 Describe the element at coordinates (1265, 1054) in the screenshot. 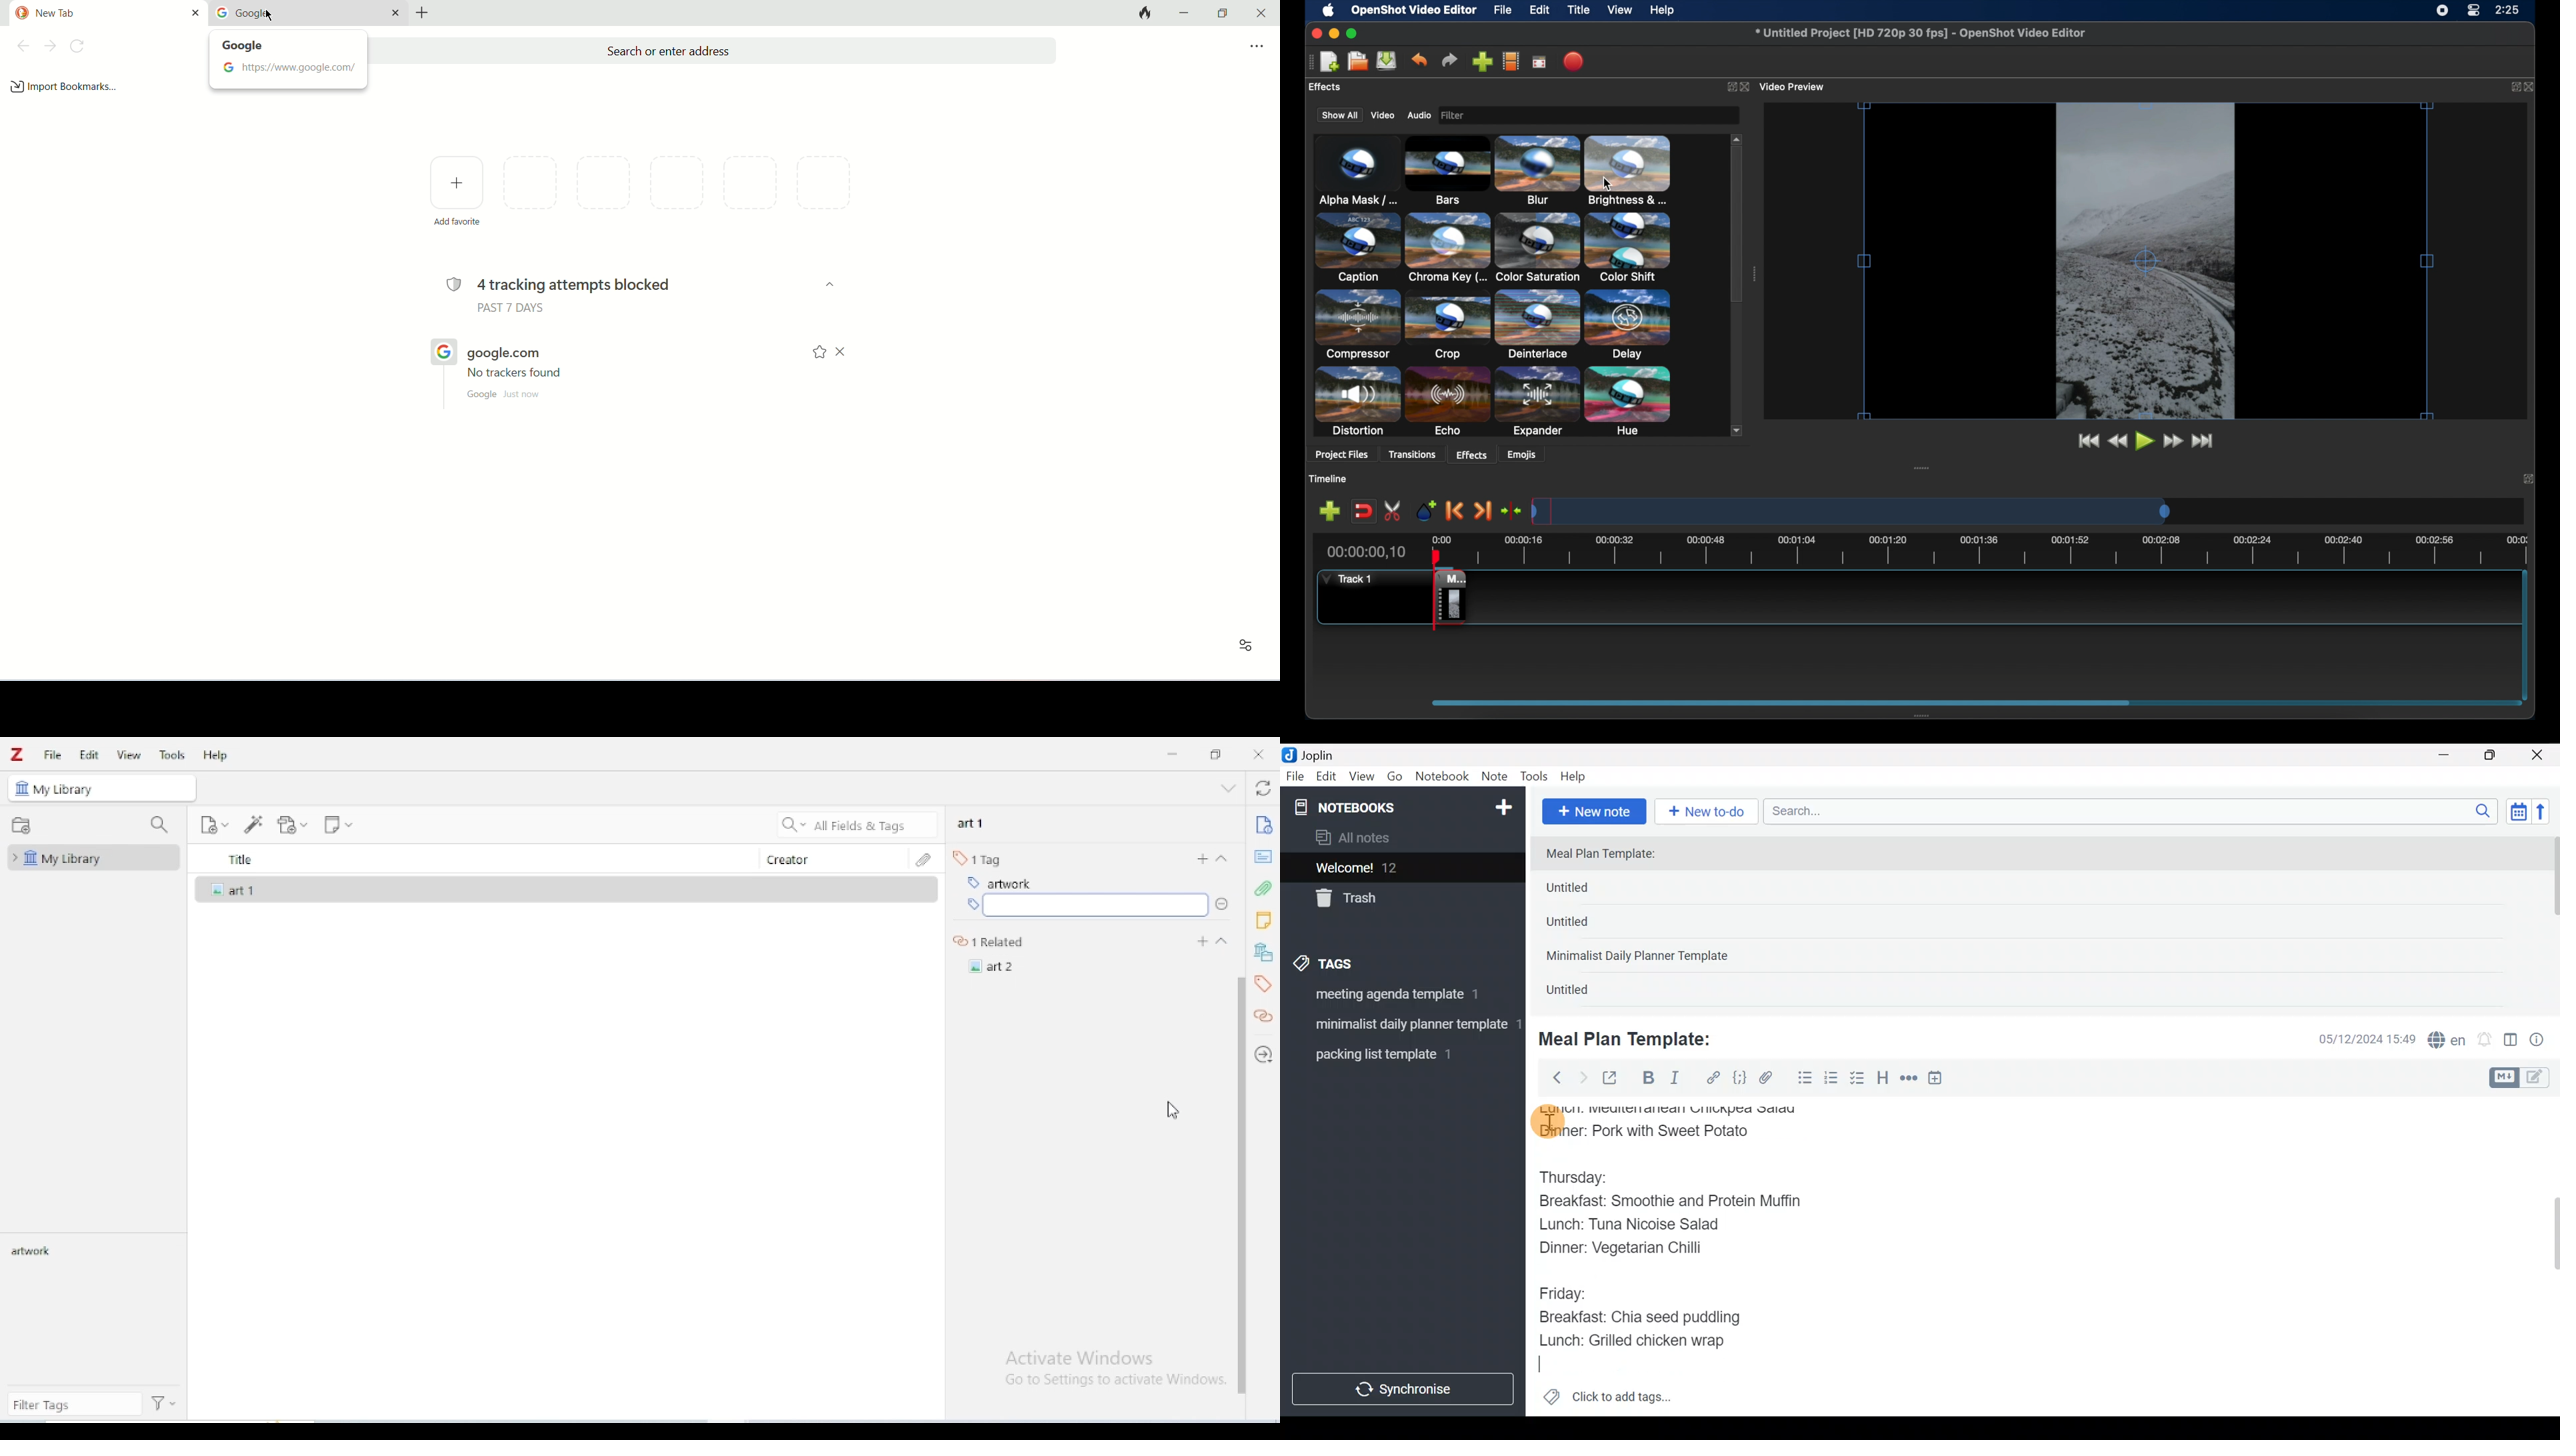

I see `locate` at that location.